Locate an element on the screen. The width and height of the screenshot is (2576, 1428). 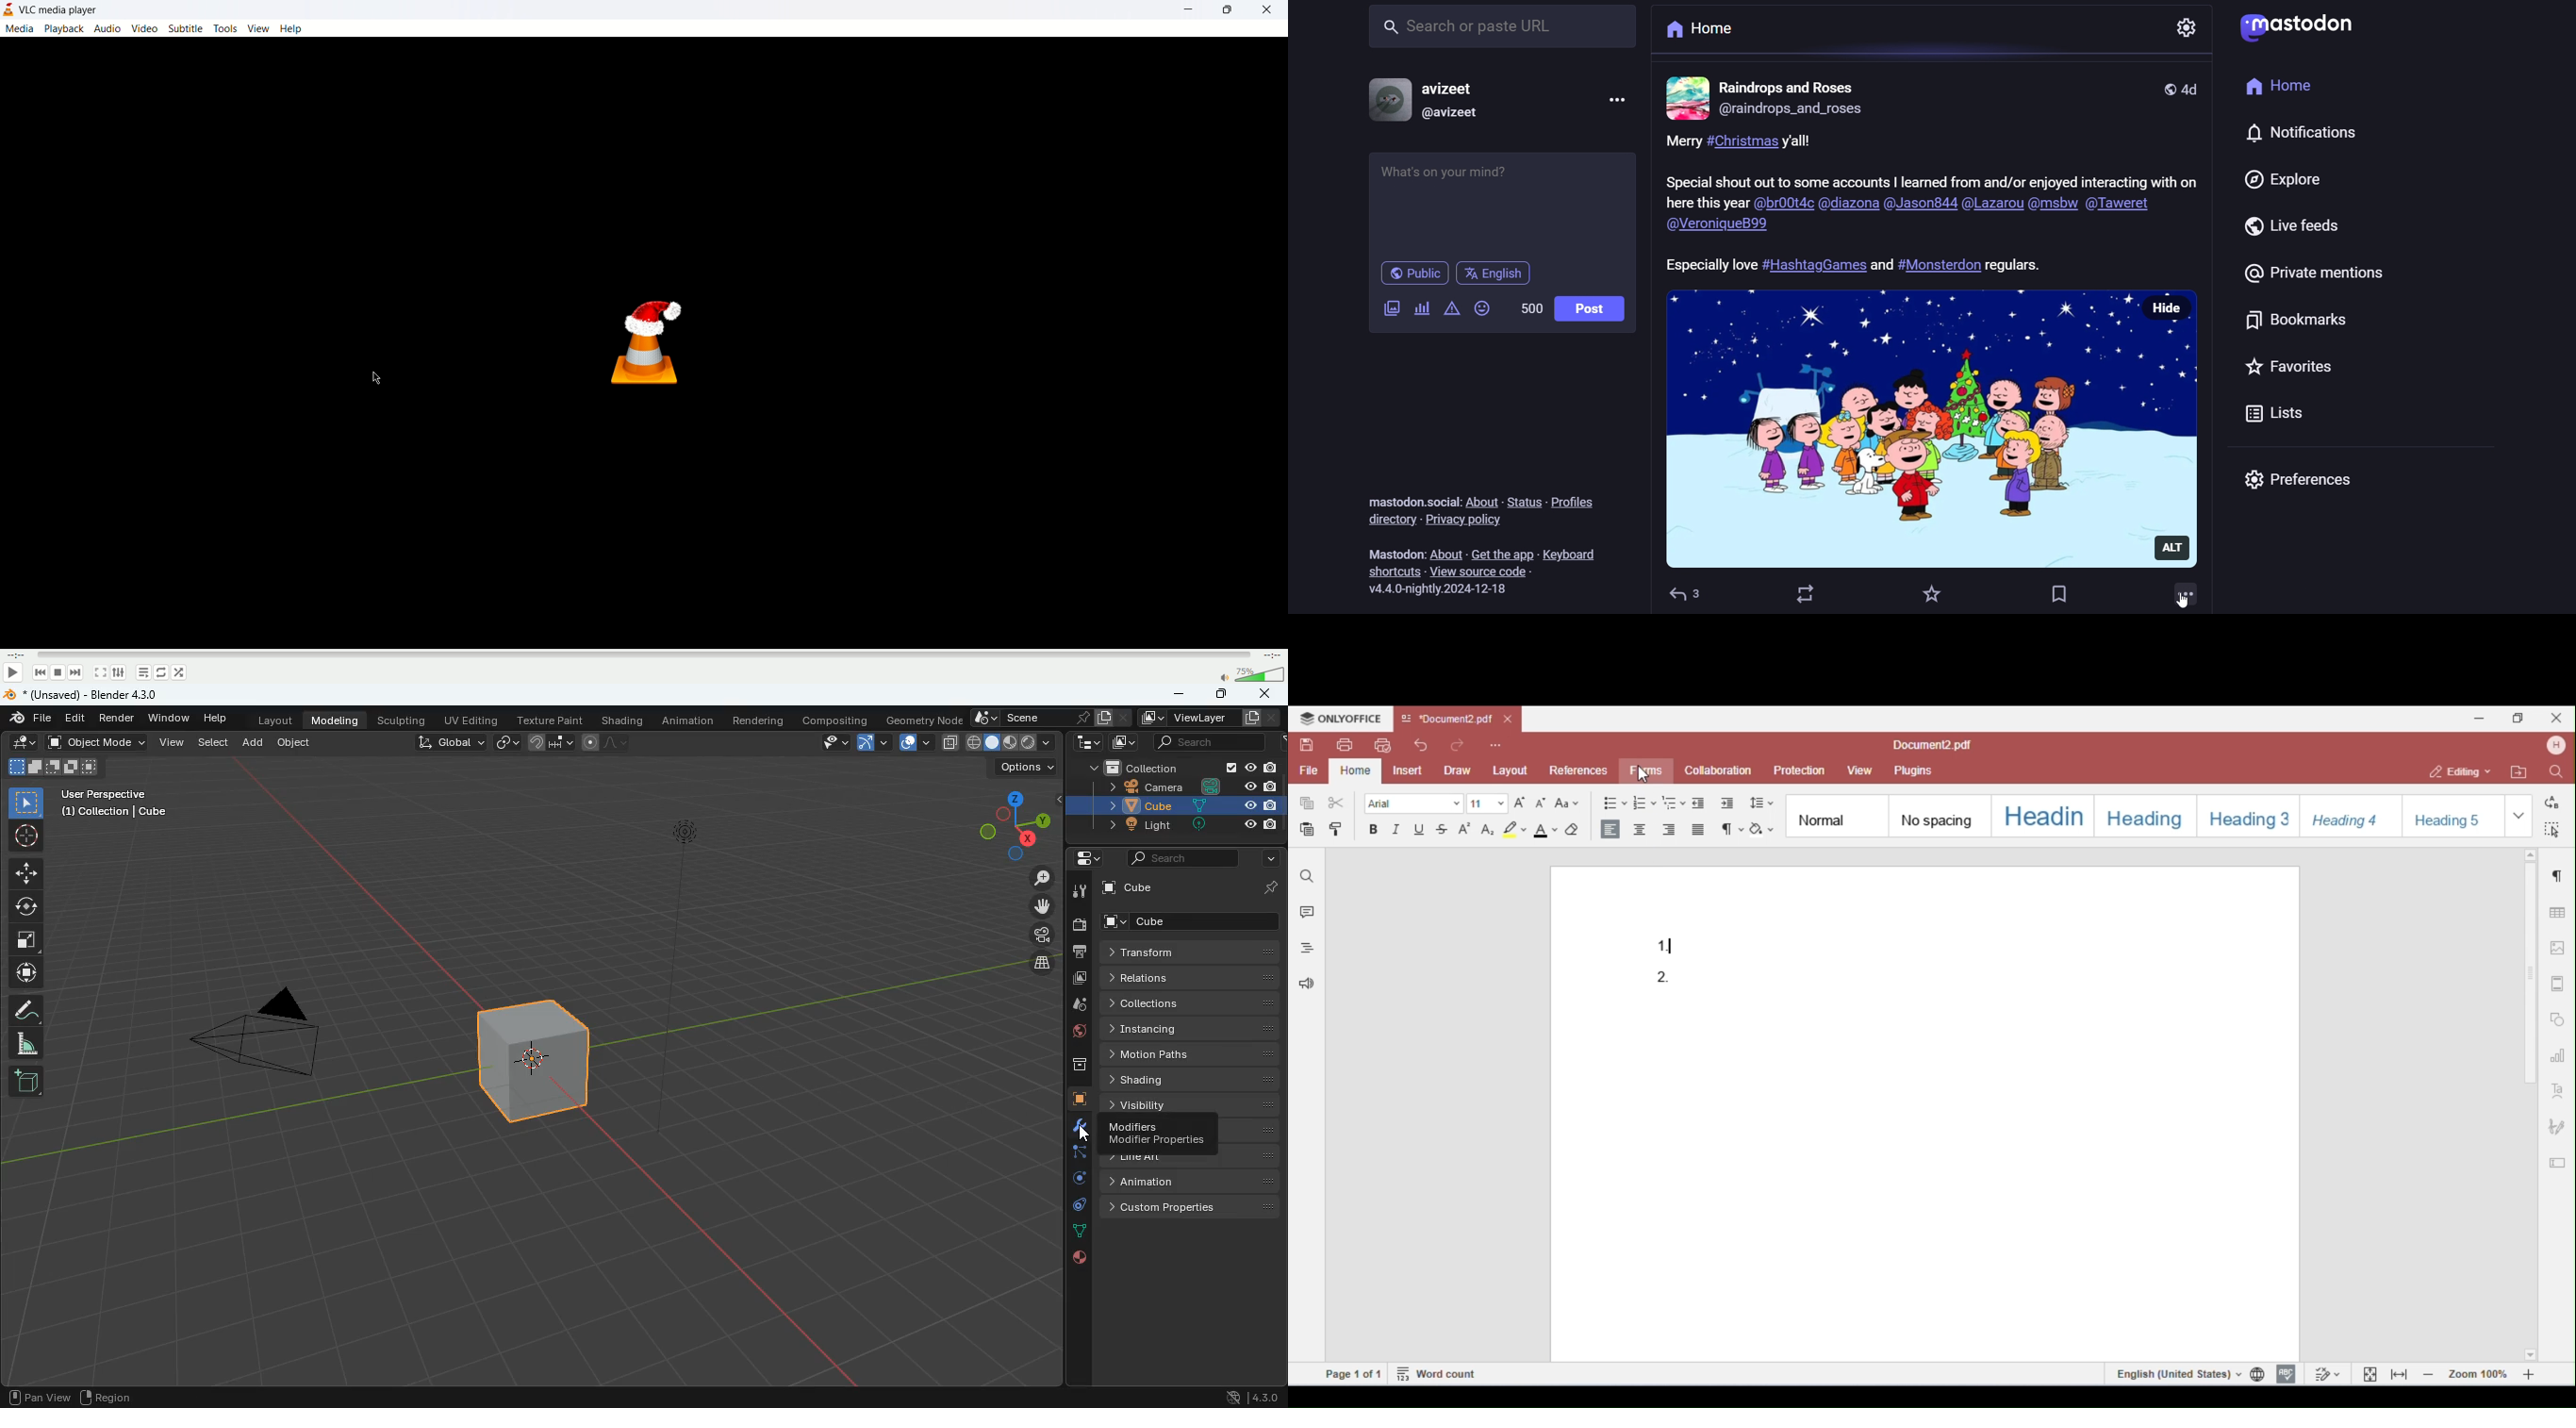
shading is located at coordinates (622, 721).